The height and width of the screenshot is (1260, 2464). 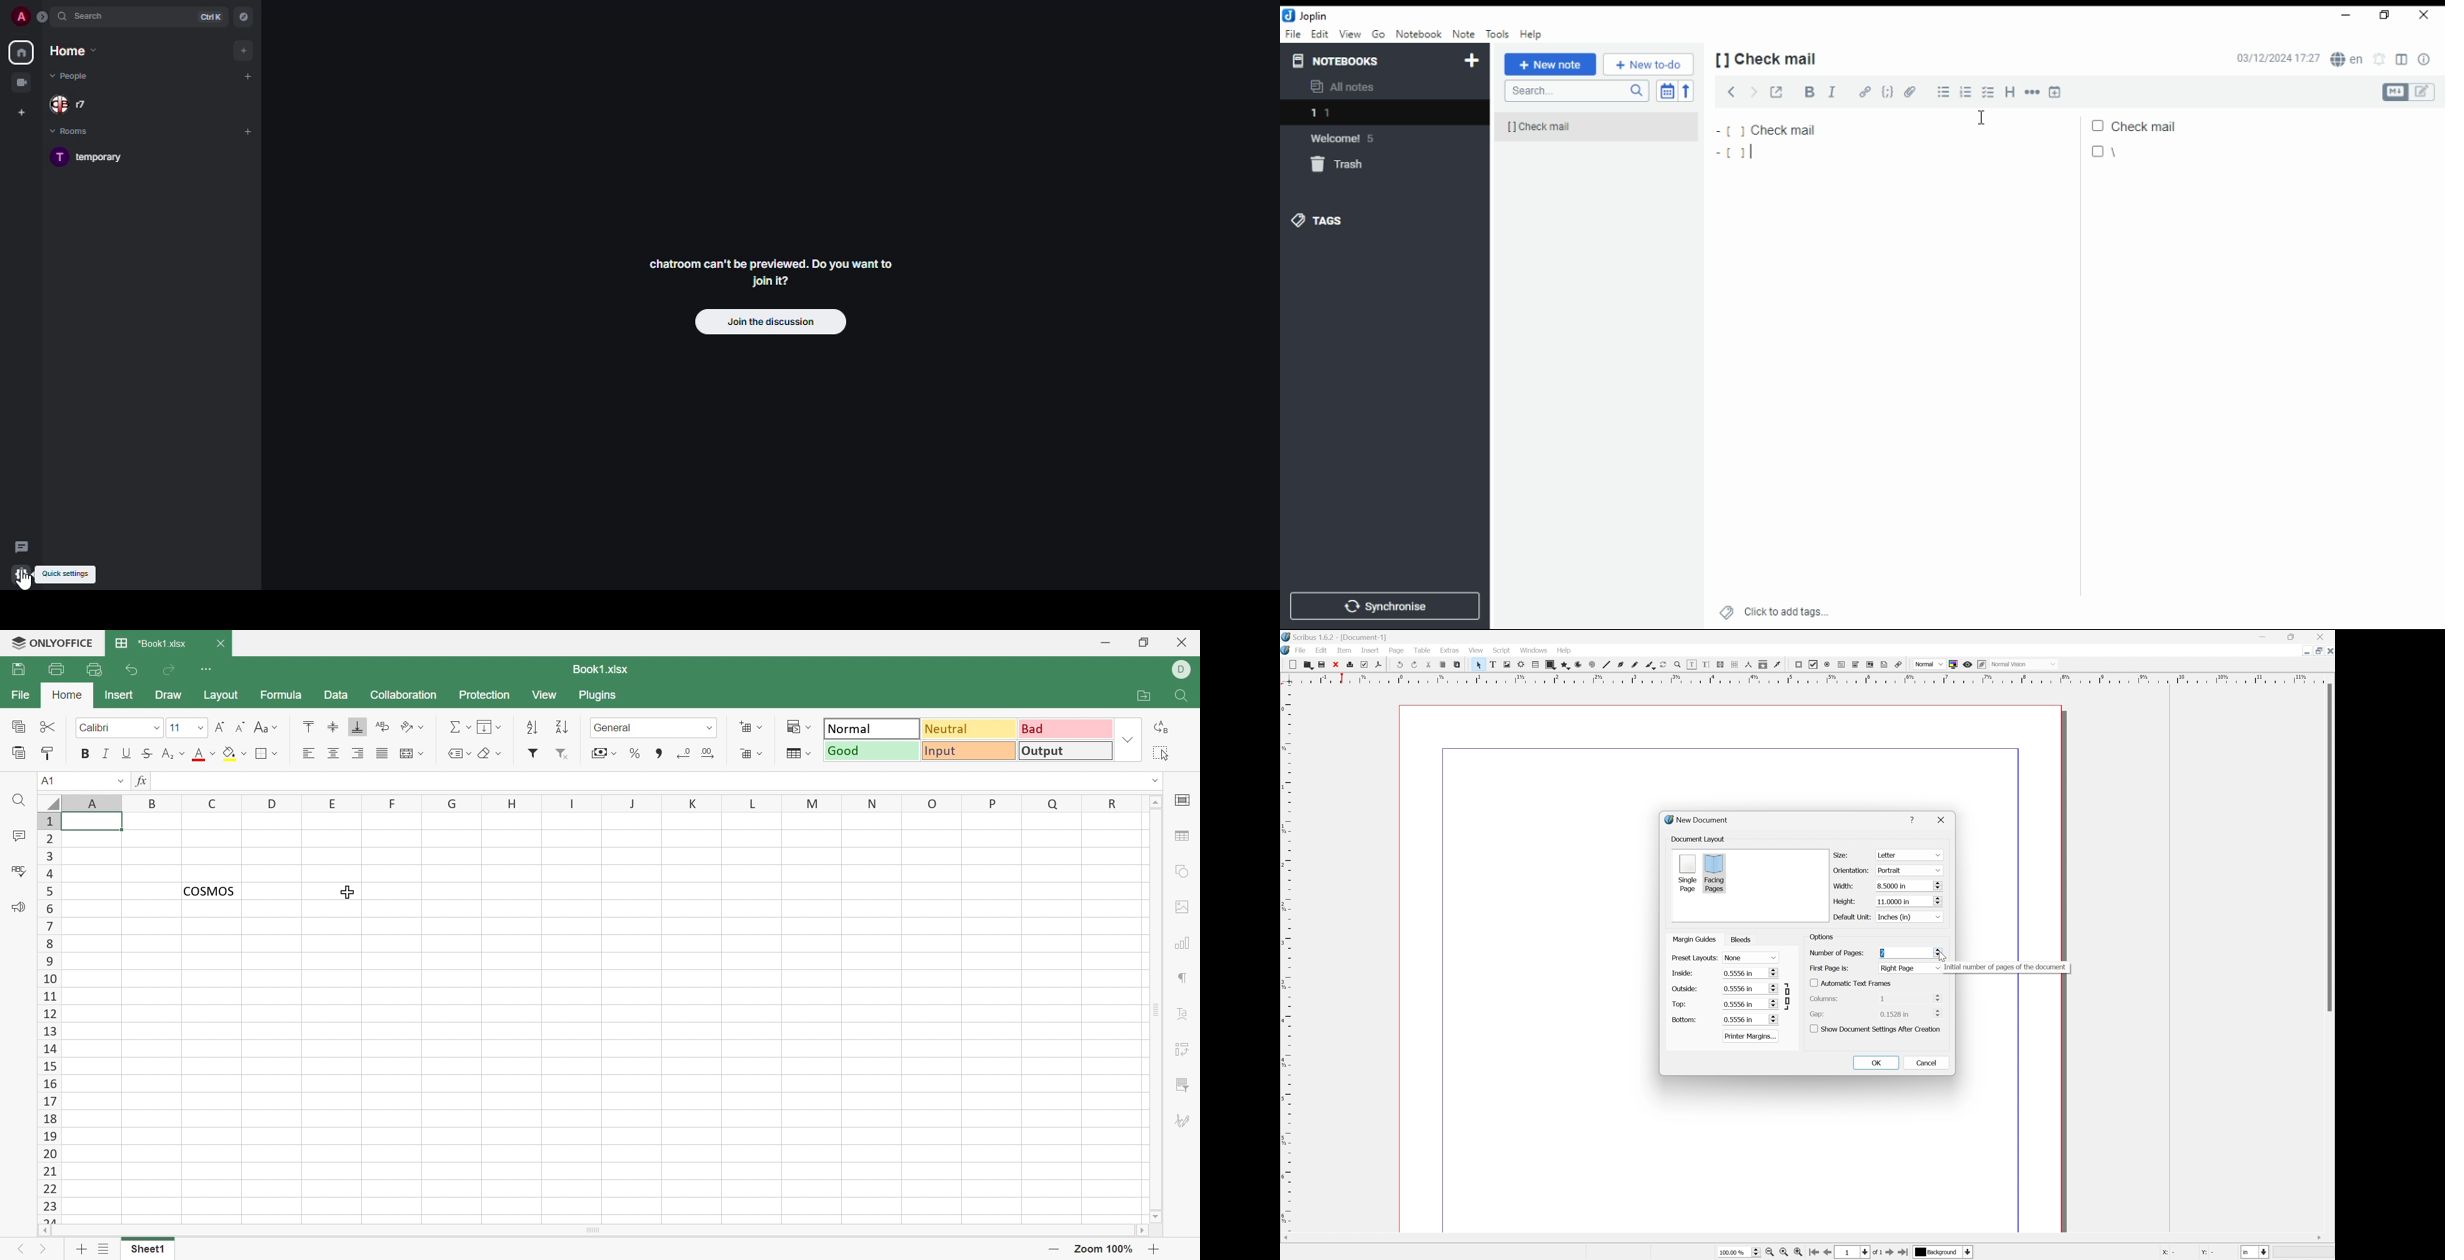 I want to click on next, so click(x=1753, y=91).